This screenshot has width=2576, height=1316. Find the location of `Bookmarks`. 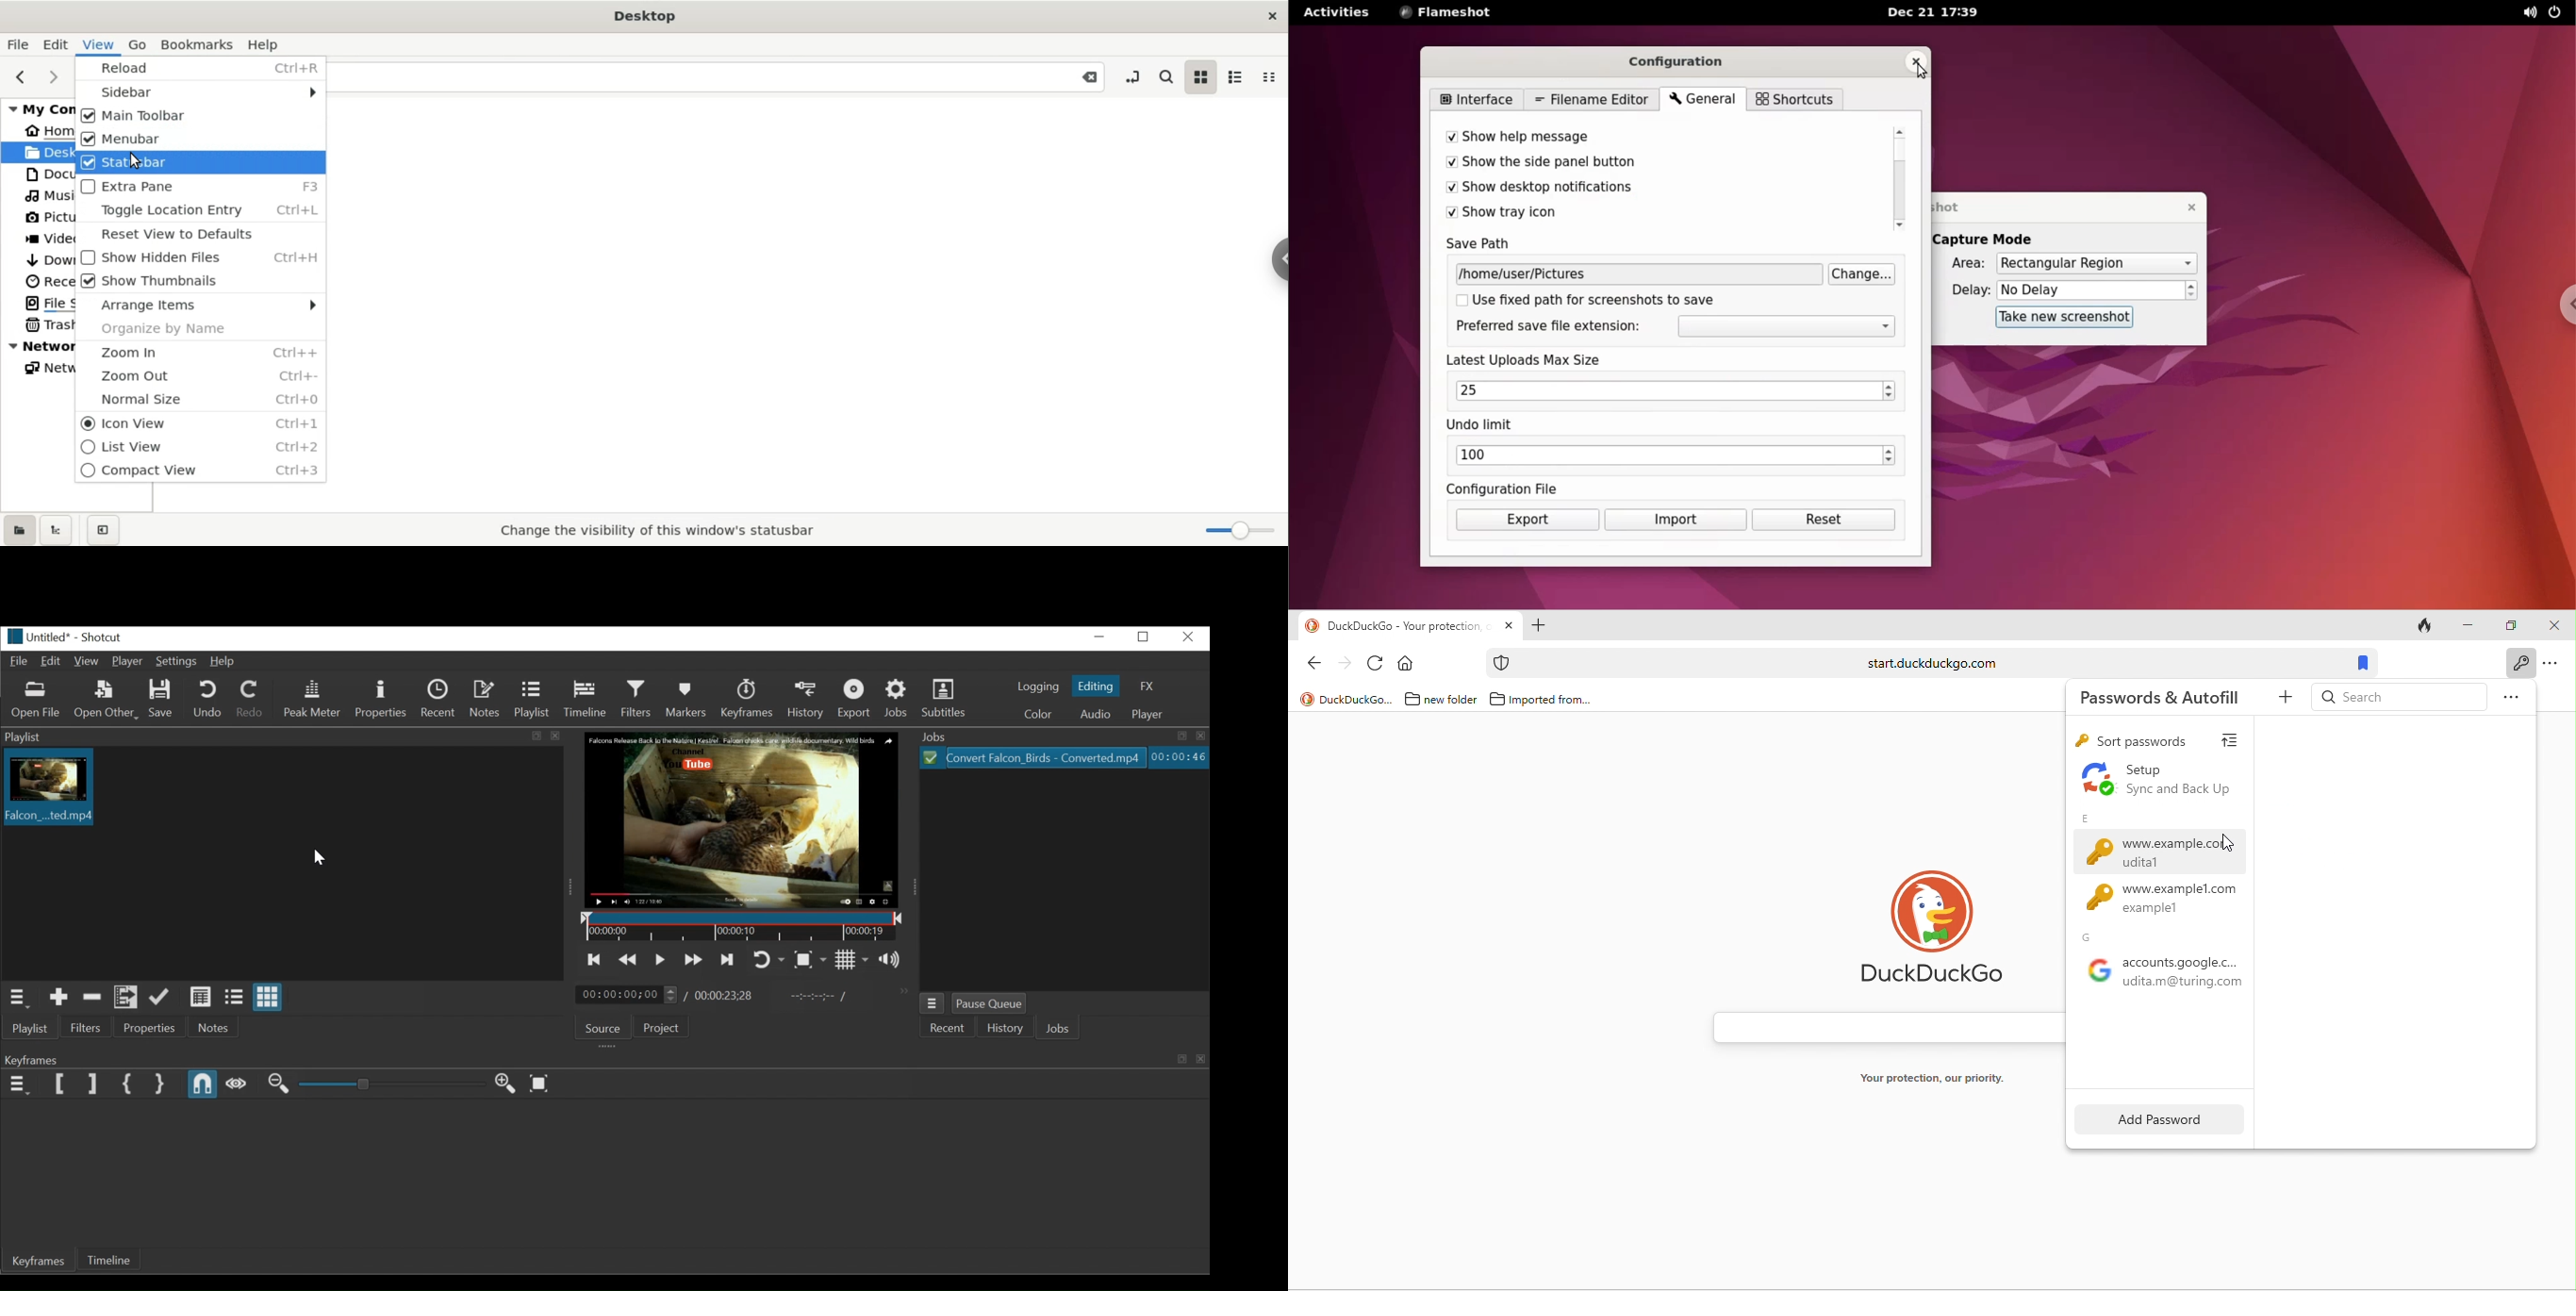

Bookmarks is located at coordinates (199, 43).